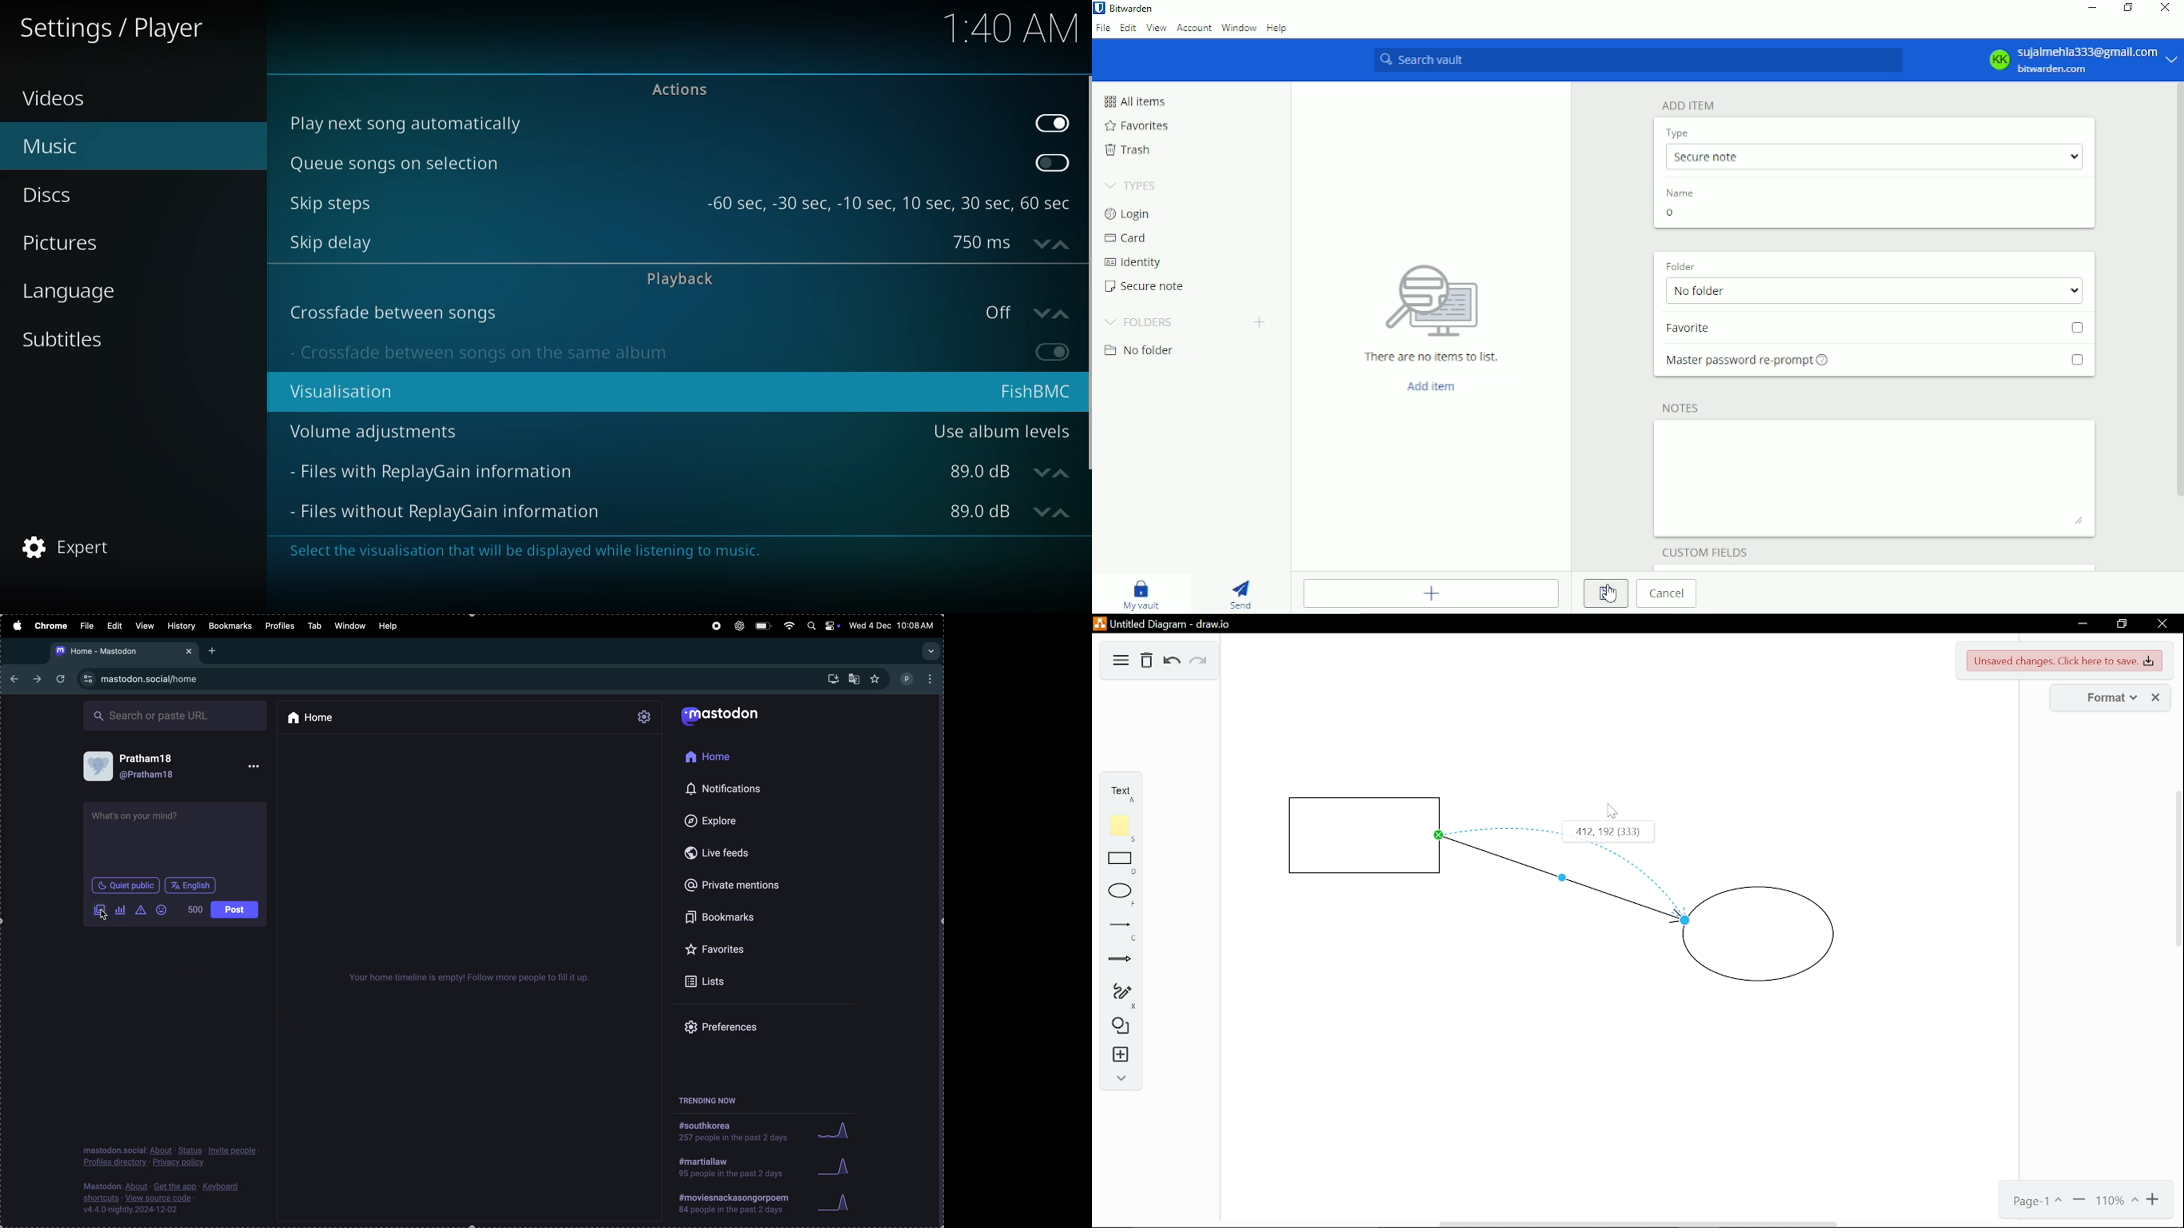 The width and height of the screenshot is (2184, 1232). What do you see at coordinates (893, 627) in the screenshot?
I see `date and time` at bounding box center [893, 627].